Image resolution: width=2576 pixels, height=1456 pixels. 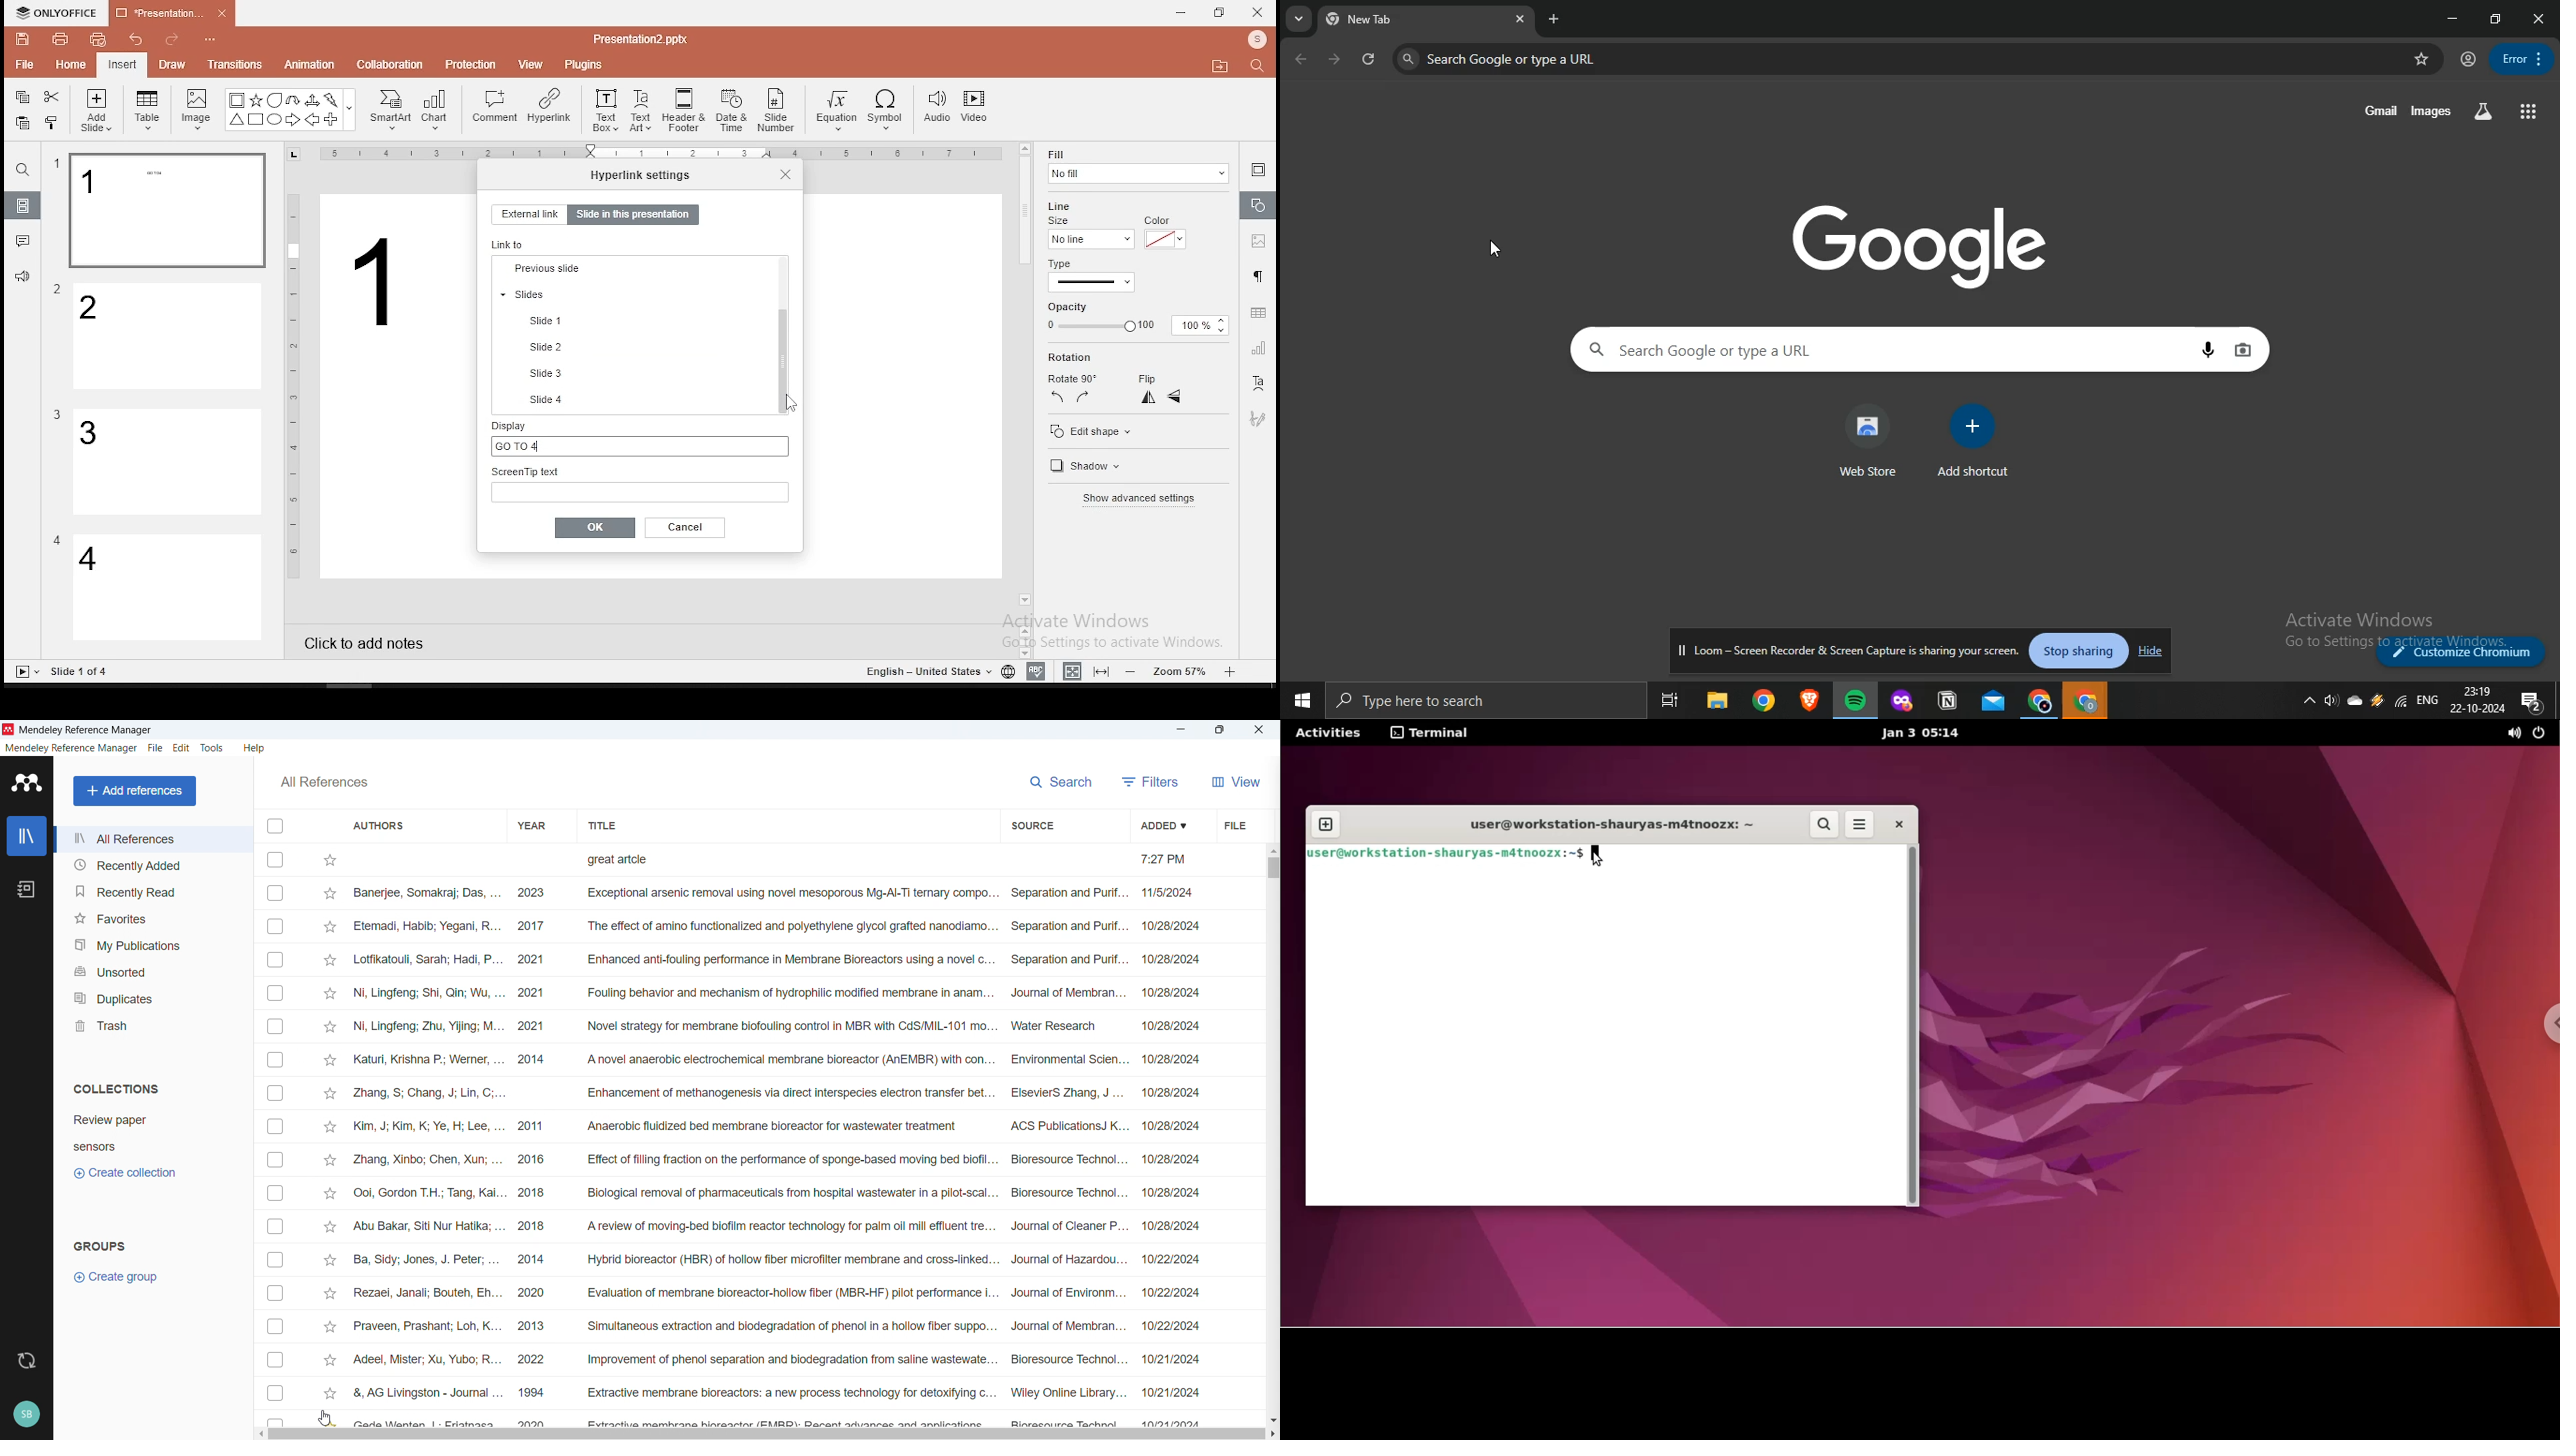 What do you see at coordinates (60, 13) in the screenshot?
I see `icon` at bounding box center [60, 13].